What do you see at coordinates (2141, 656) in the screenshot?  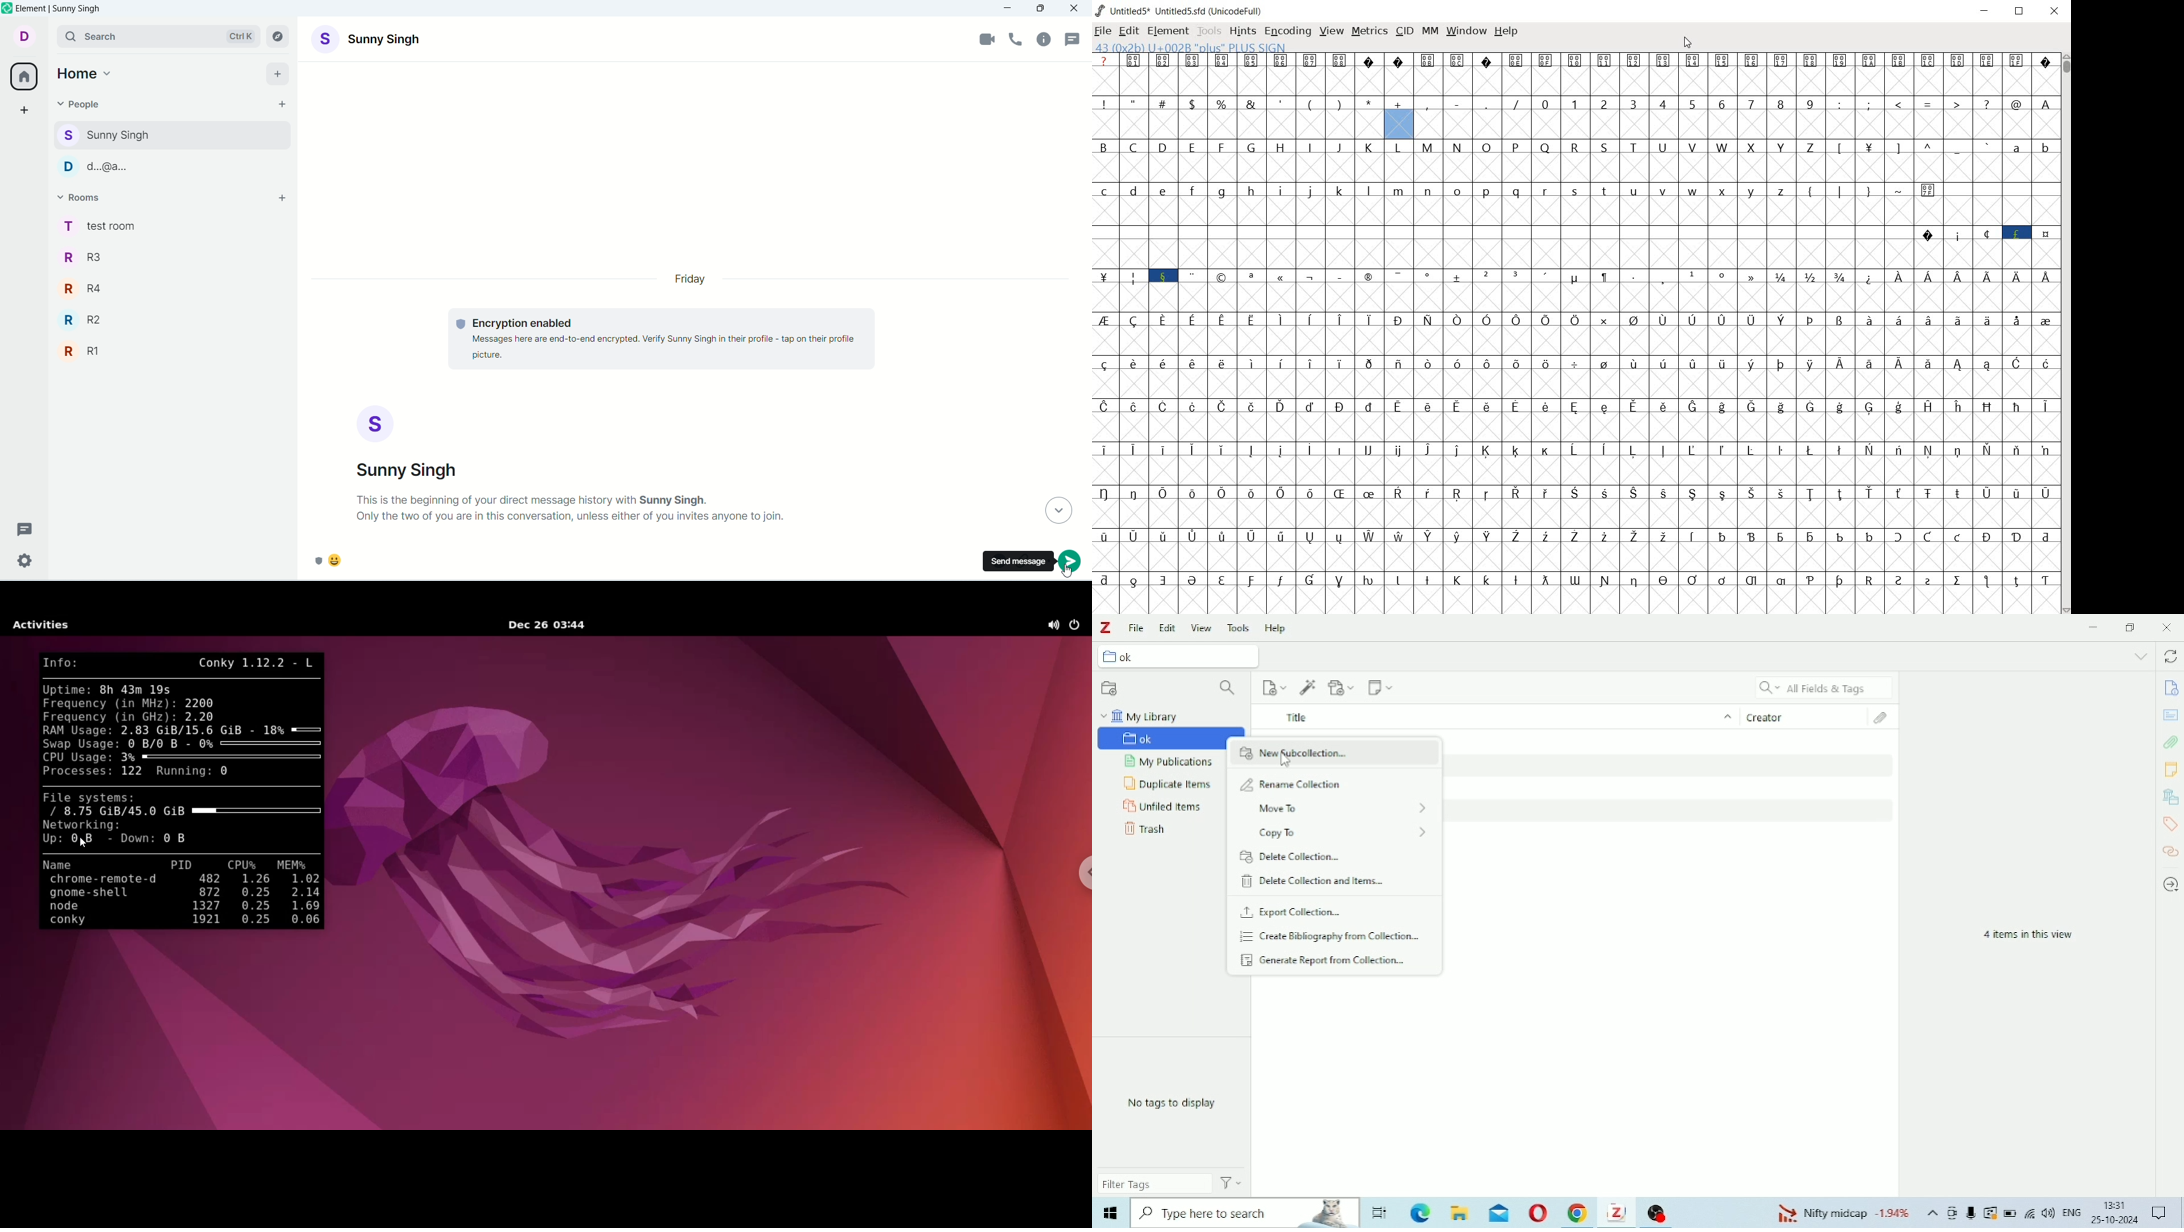 I see `List all tabs` at bounding box center [2141, 656].